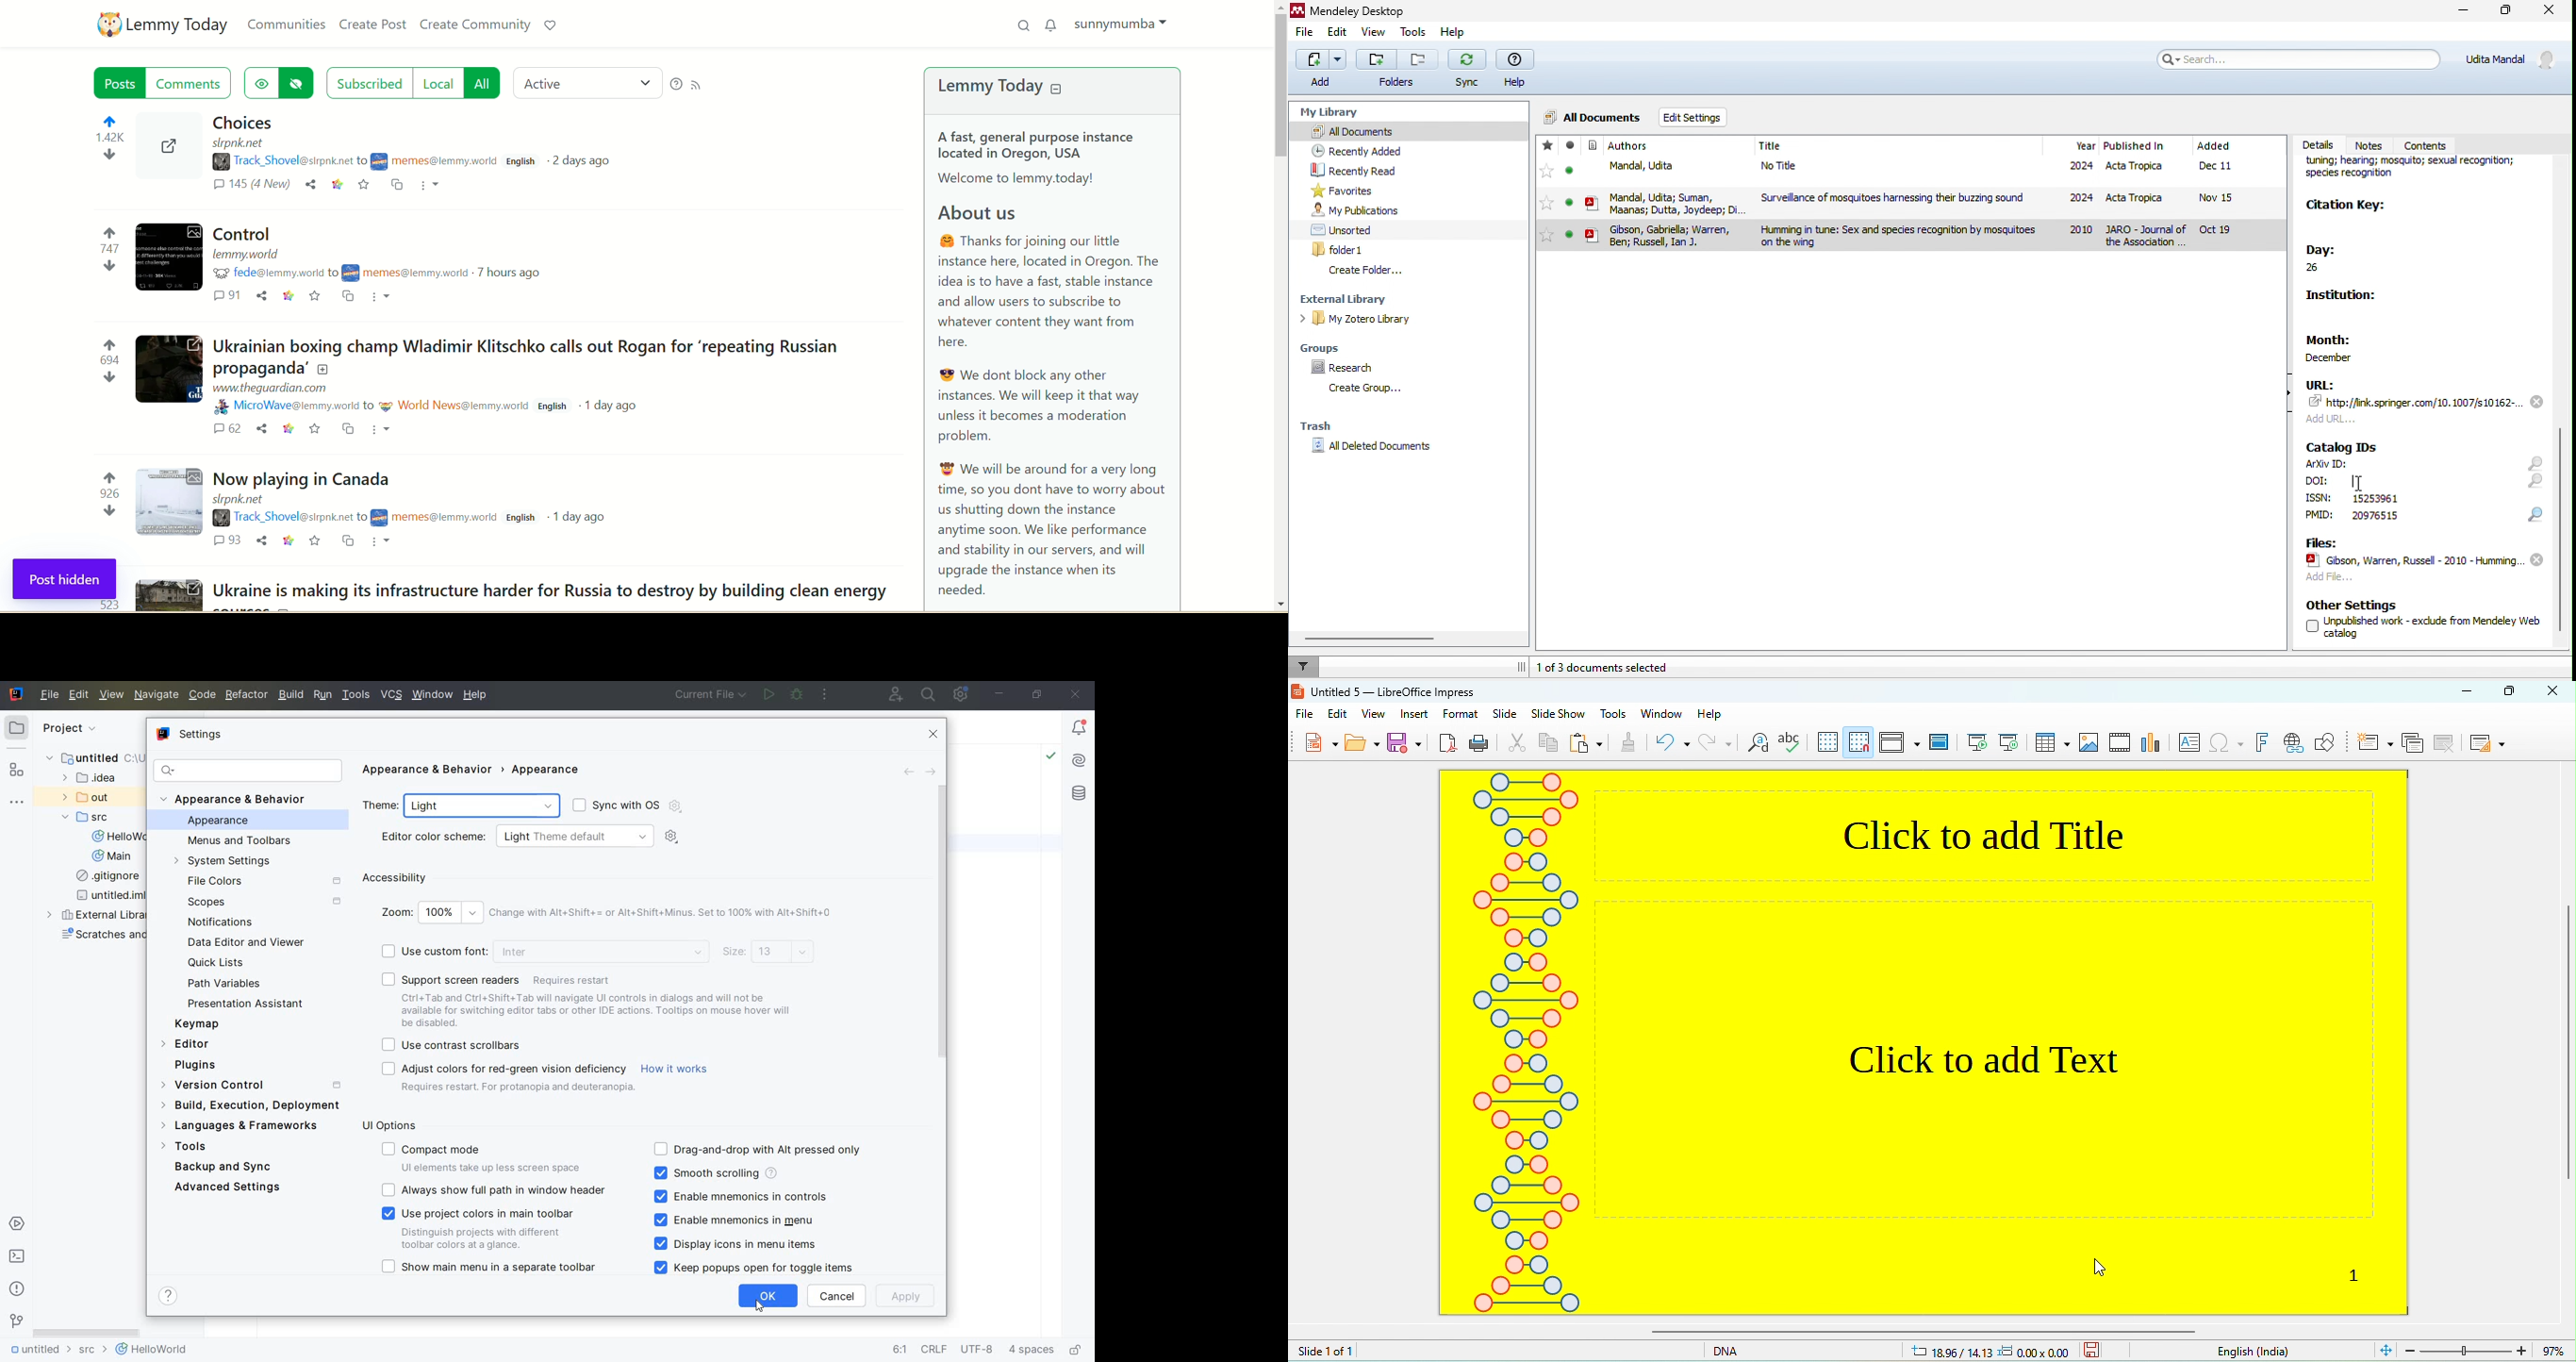 Image resolution: width=2576 pixels, height=1372 pixels. What do you see at coordinates (348, 296) in the screenshot?
I see `cross post` at bounding box center [348, 296].